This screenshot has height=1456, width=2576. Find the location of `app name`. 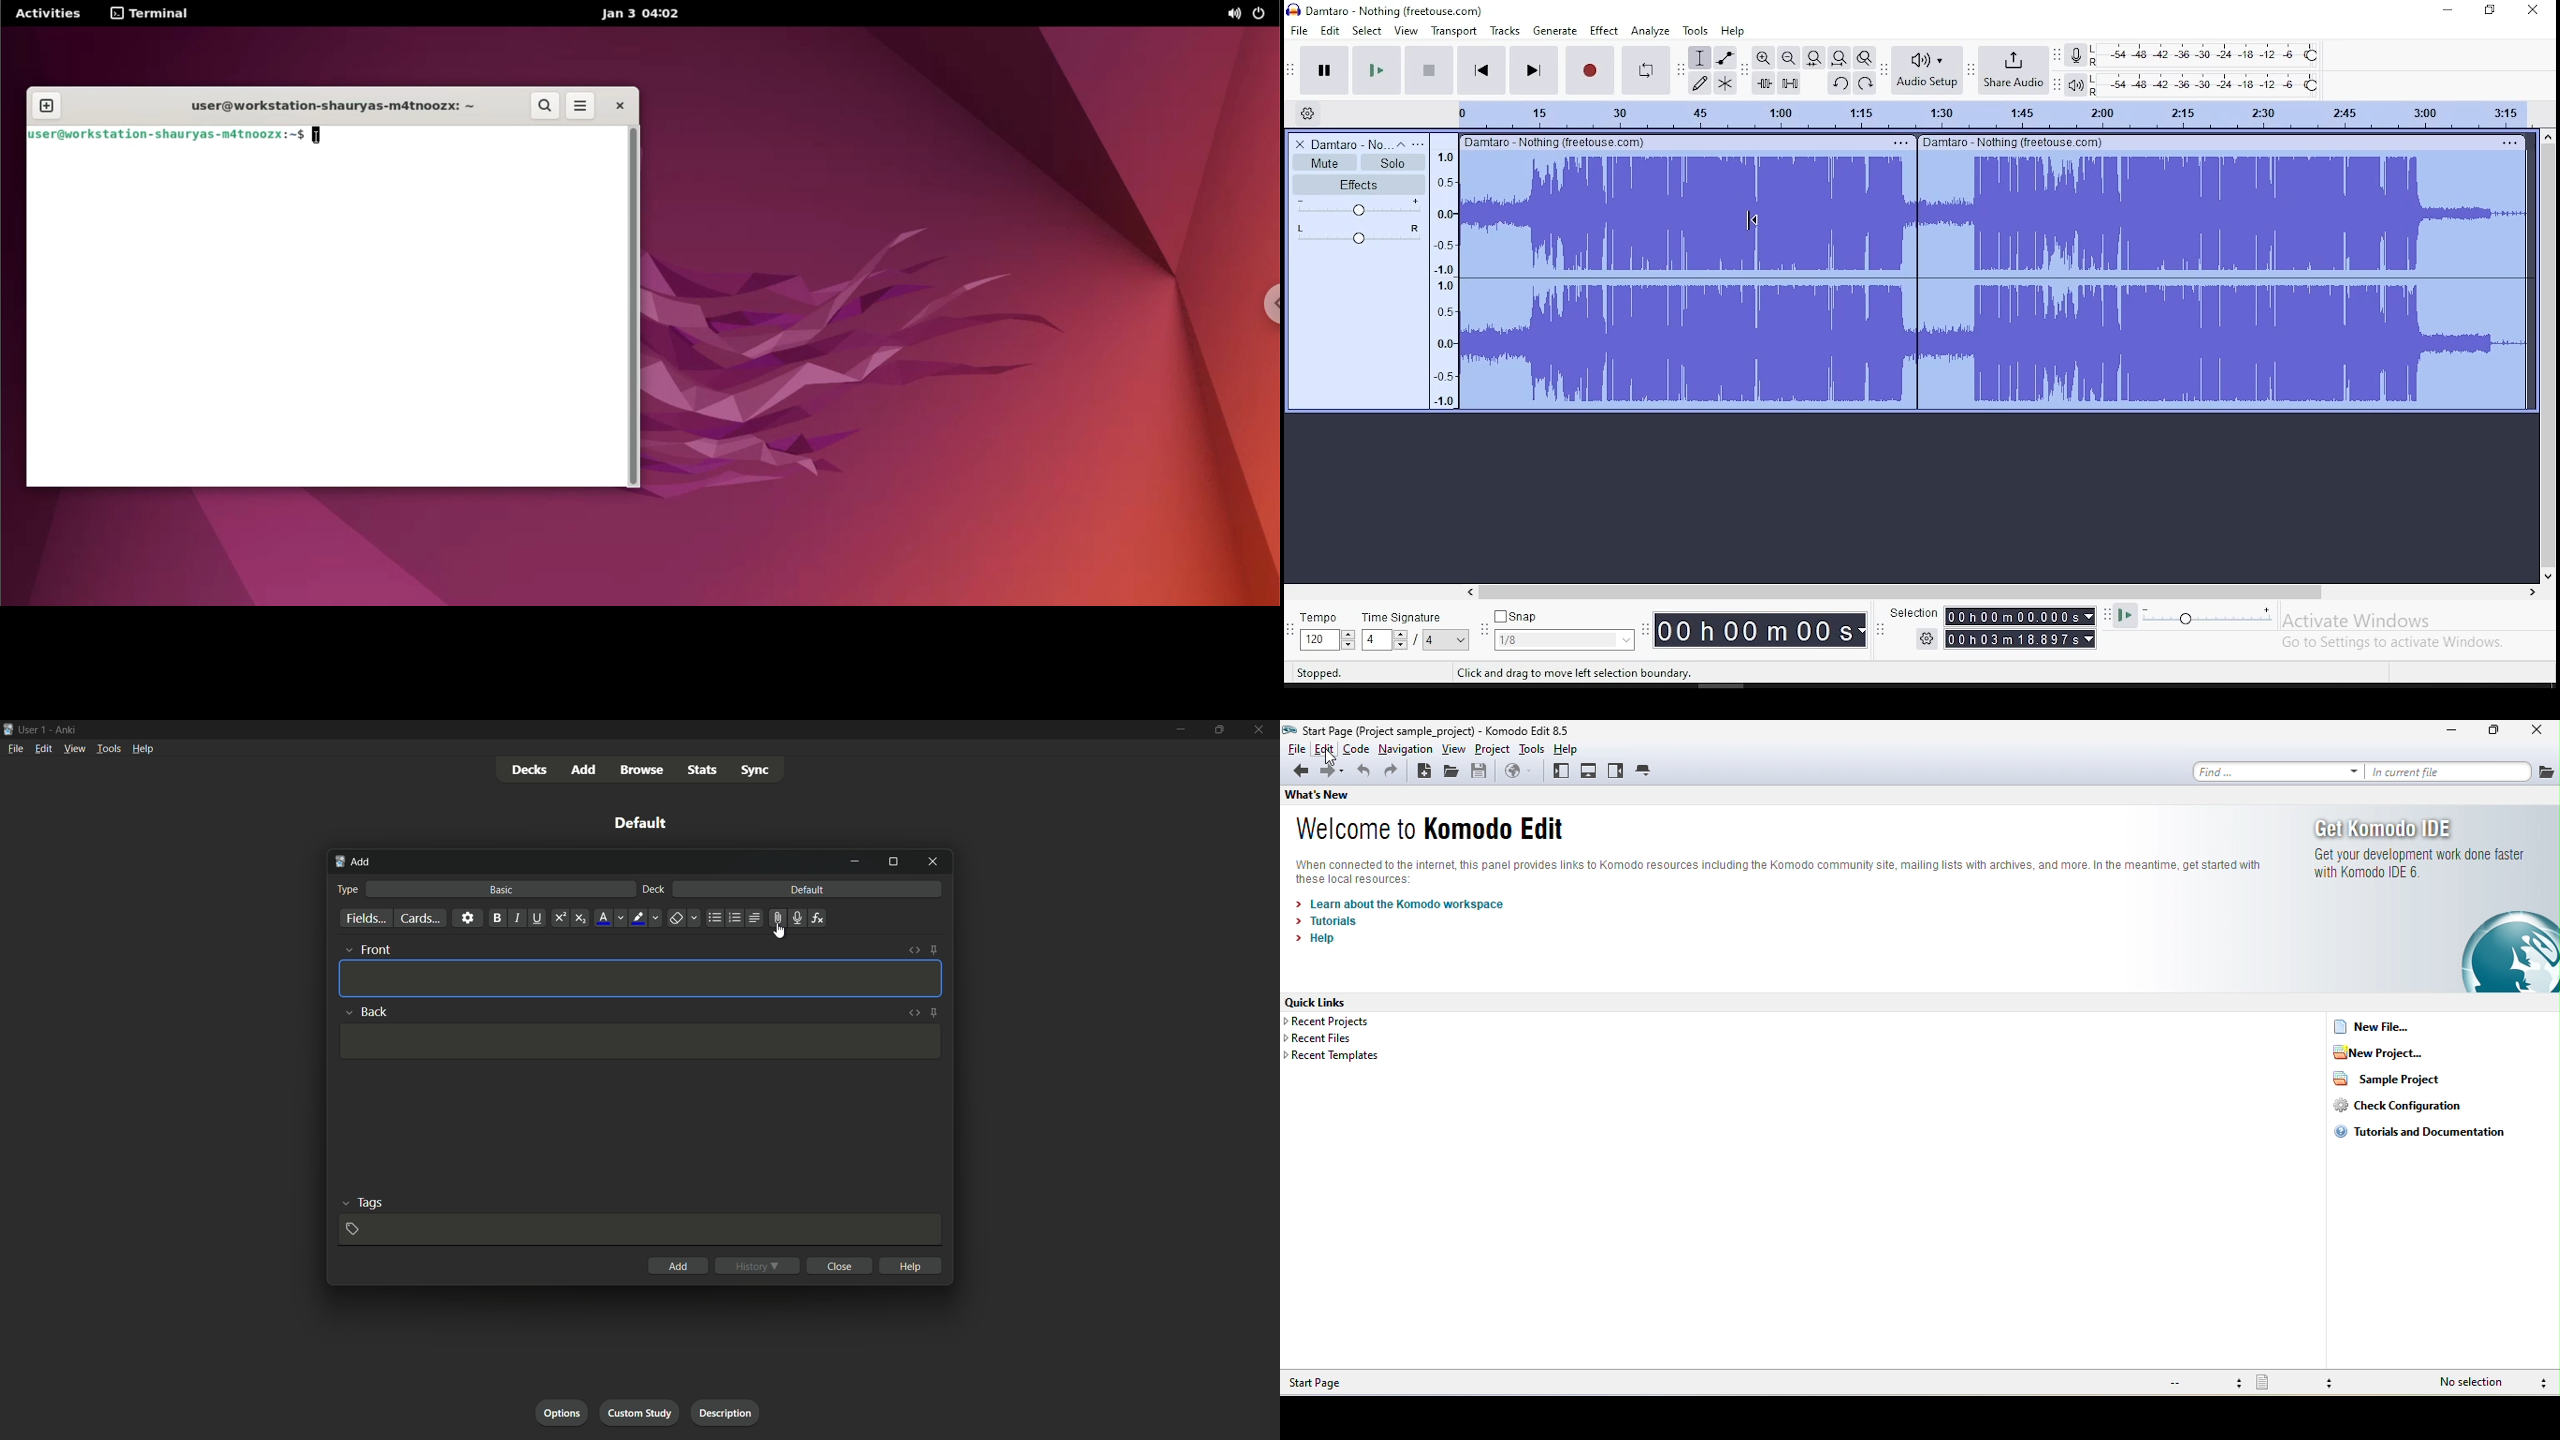

app name is located at coordinates (67, 728).